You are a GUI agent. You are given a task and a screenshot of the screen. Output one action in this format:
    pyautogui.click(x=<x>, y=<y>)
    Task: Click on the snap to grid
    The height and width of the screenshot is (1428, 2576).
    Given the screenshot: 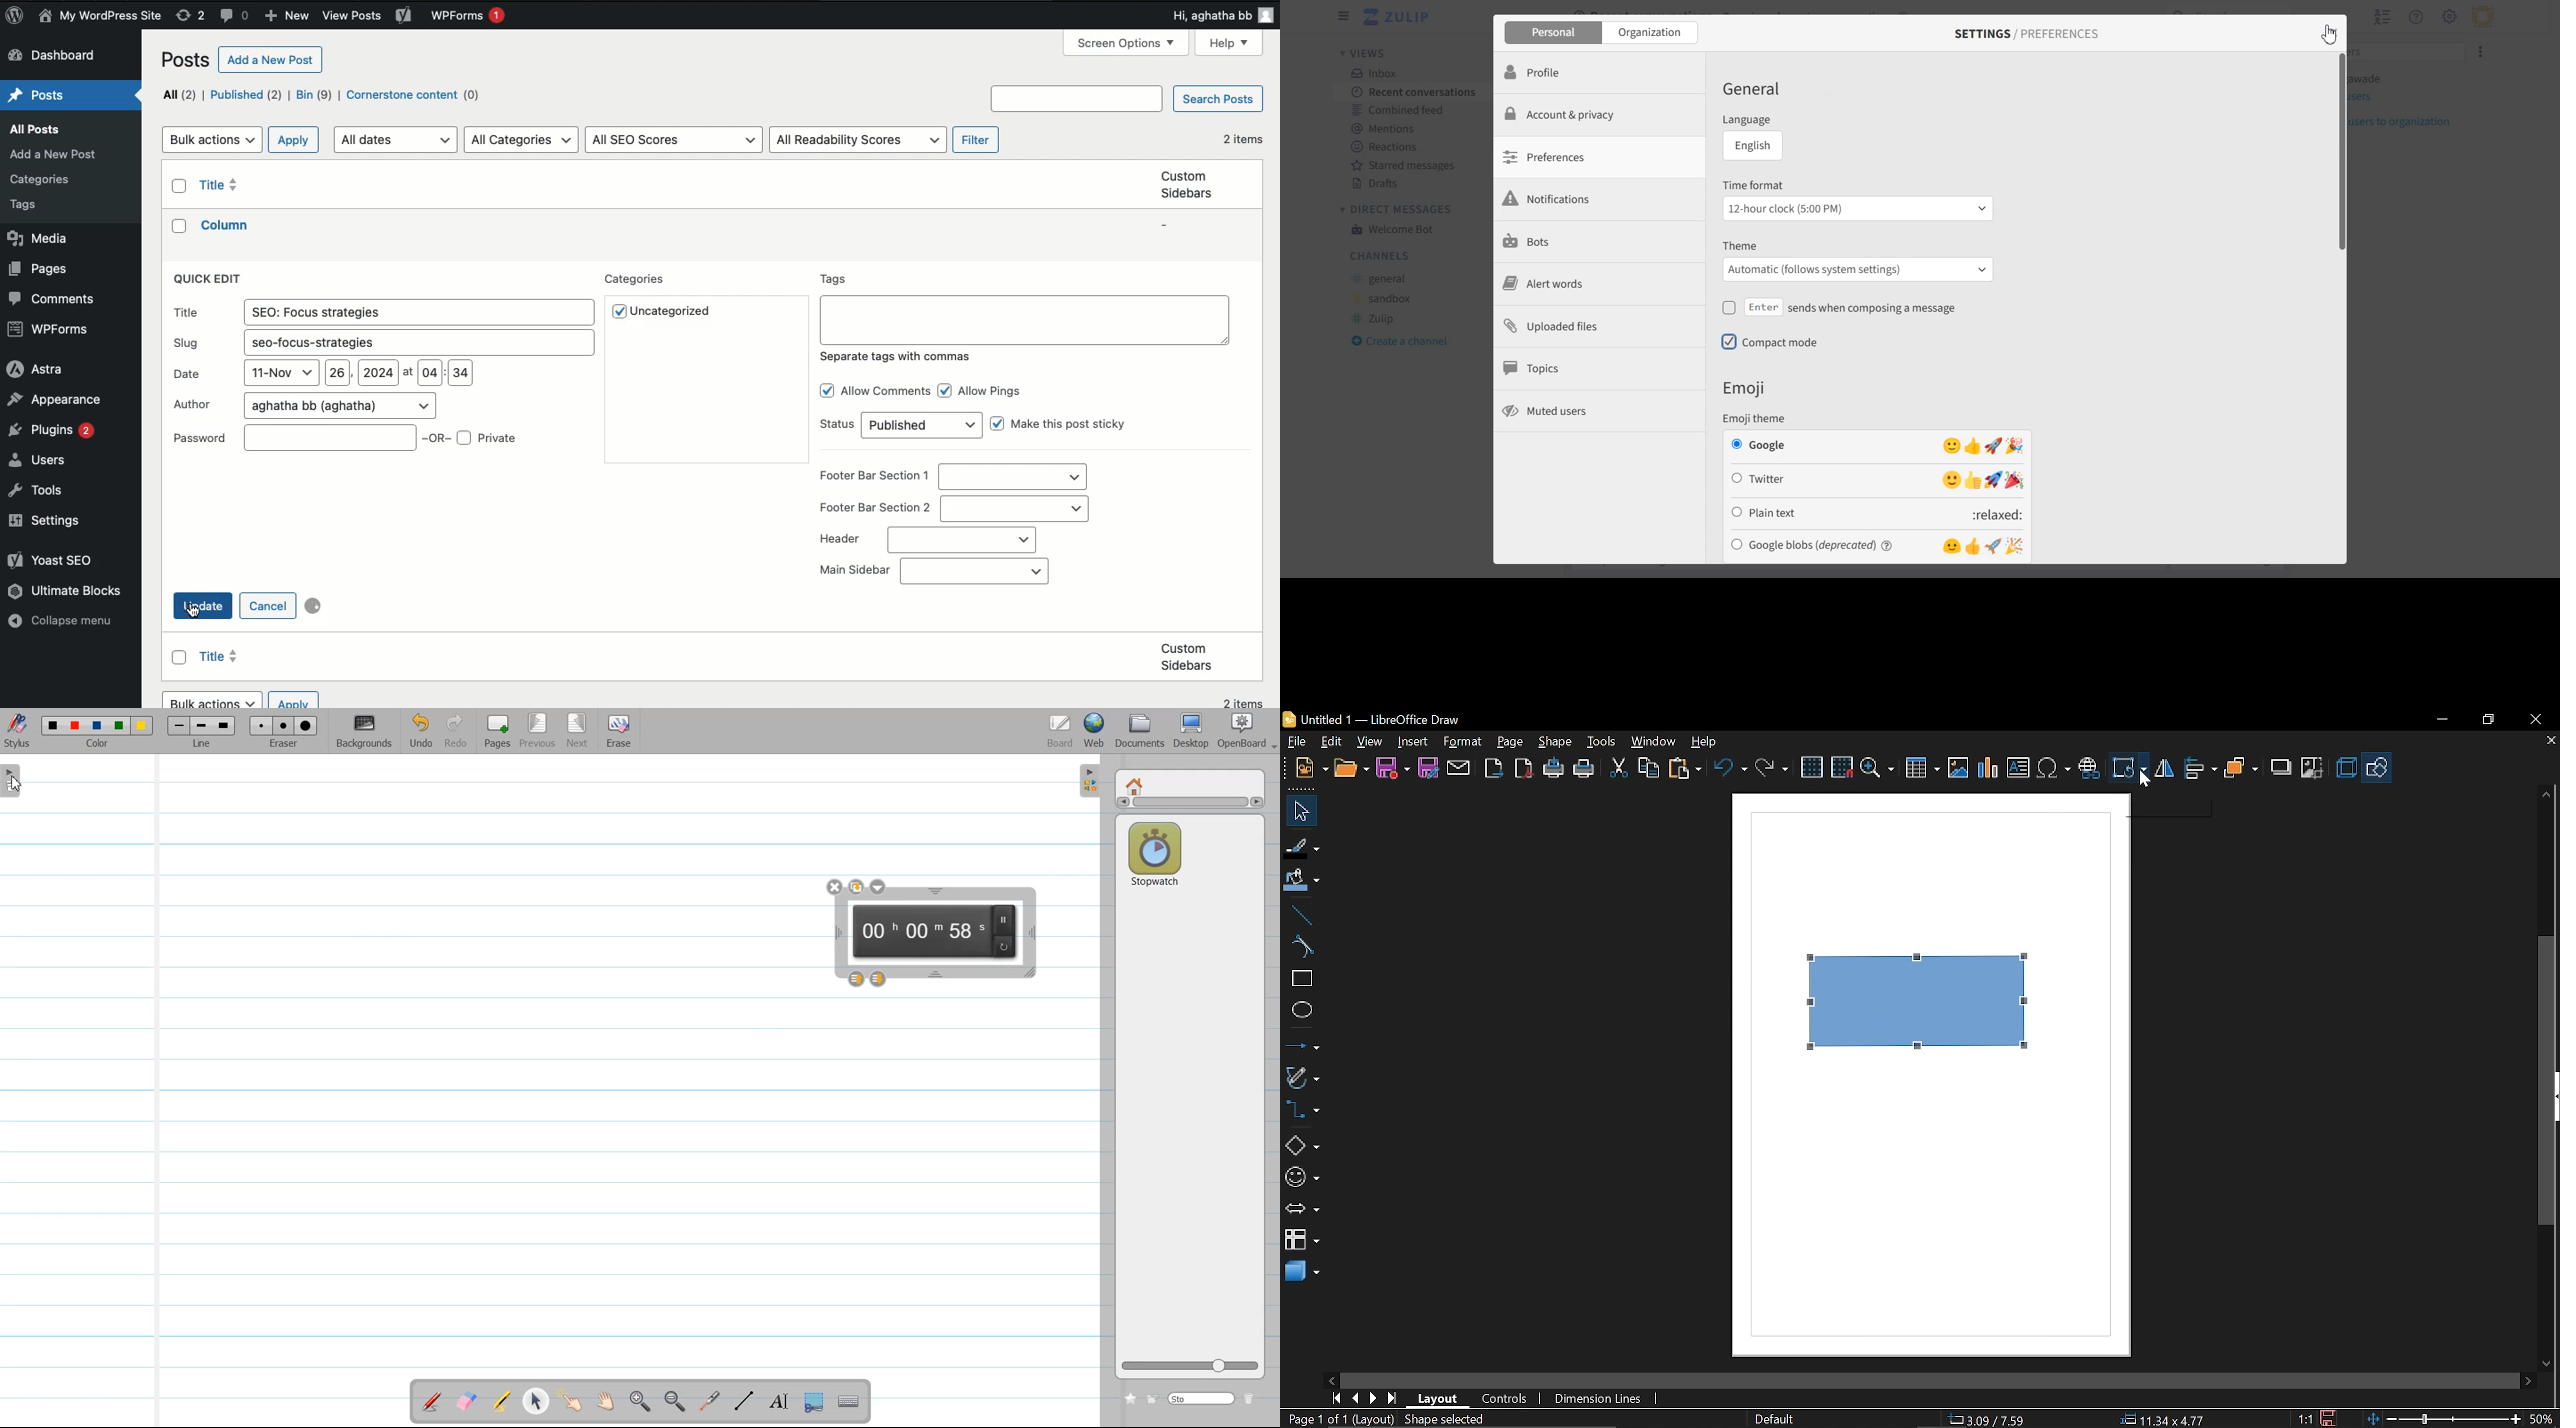 What is the action you would take?
    pyautogui.click(x=1842, y=767)
    